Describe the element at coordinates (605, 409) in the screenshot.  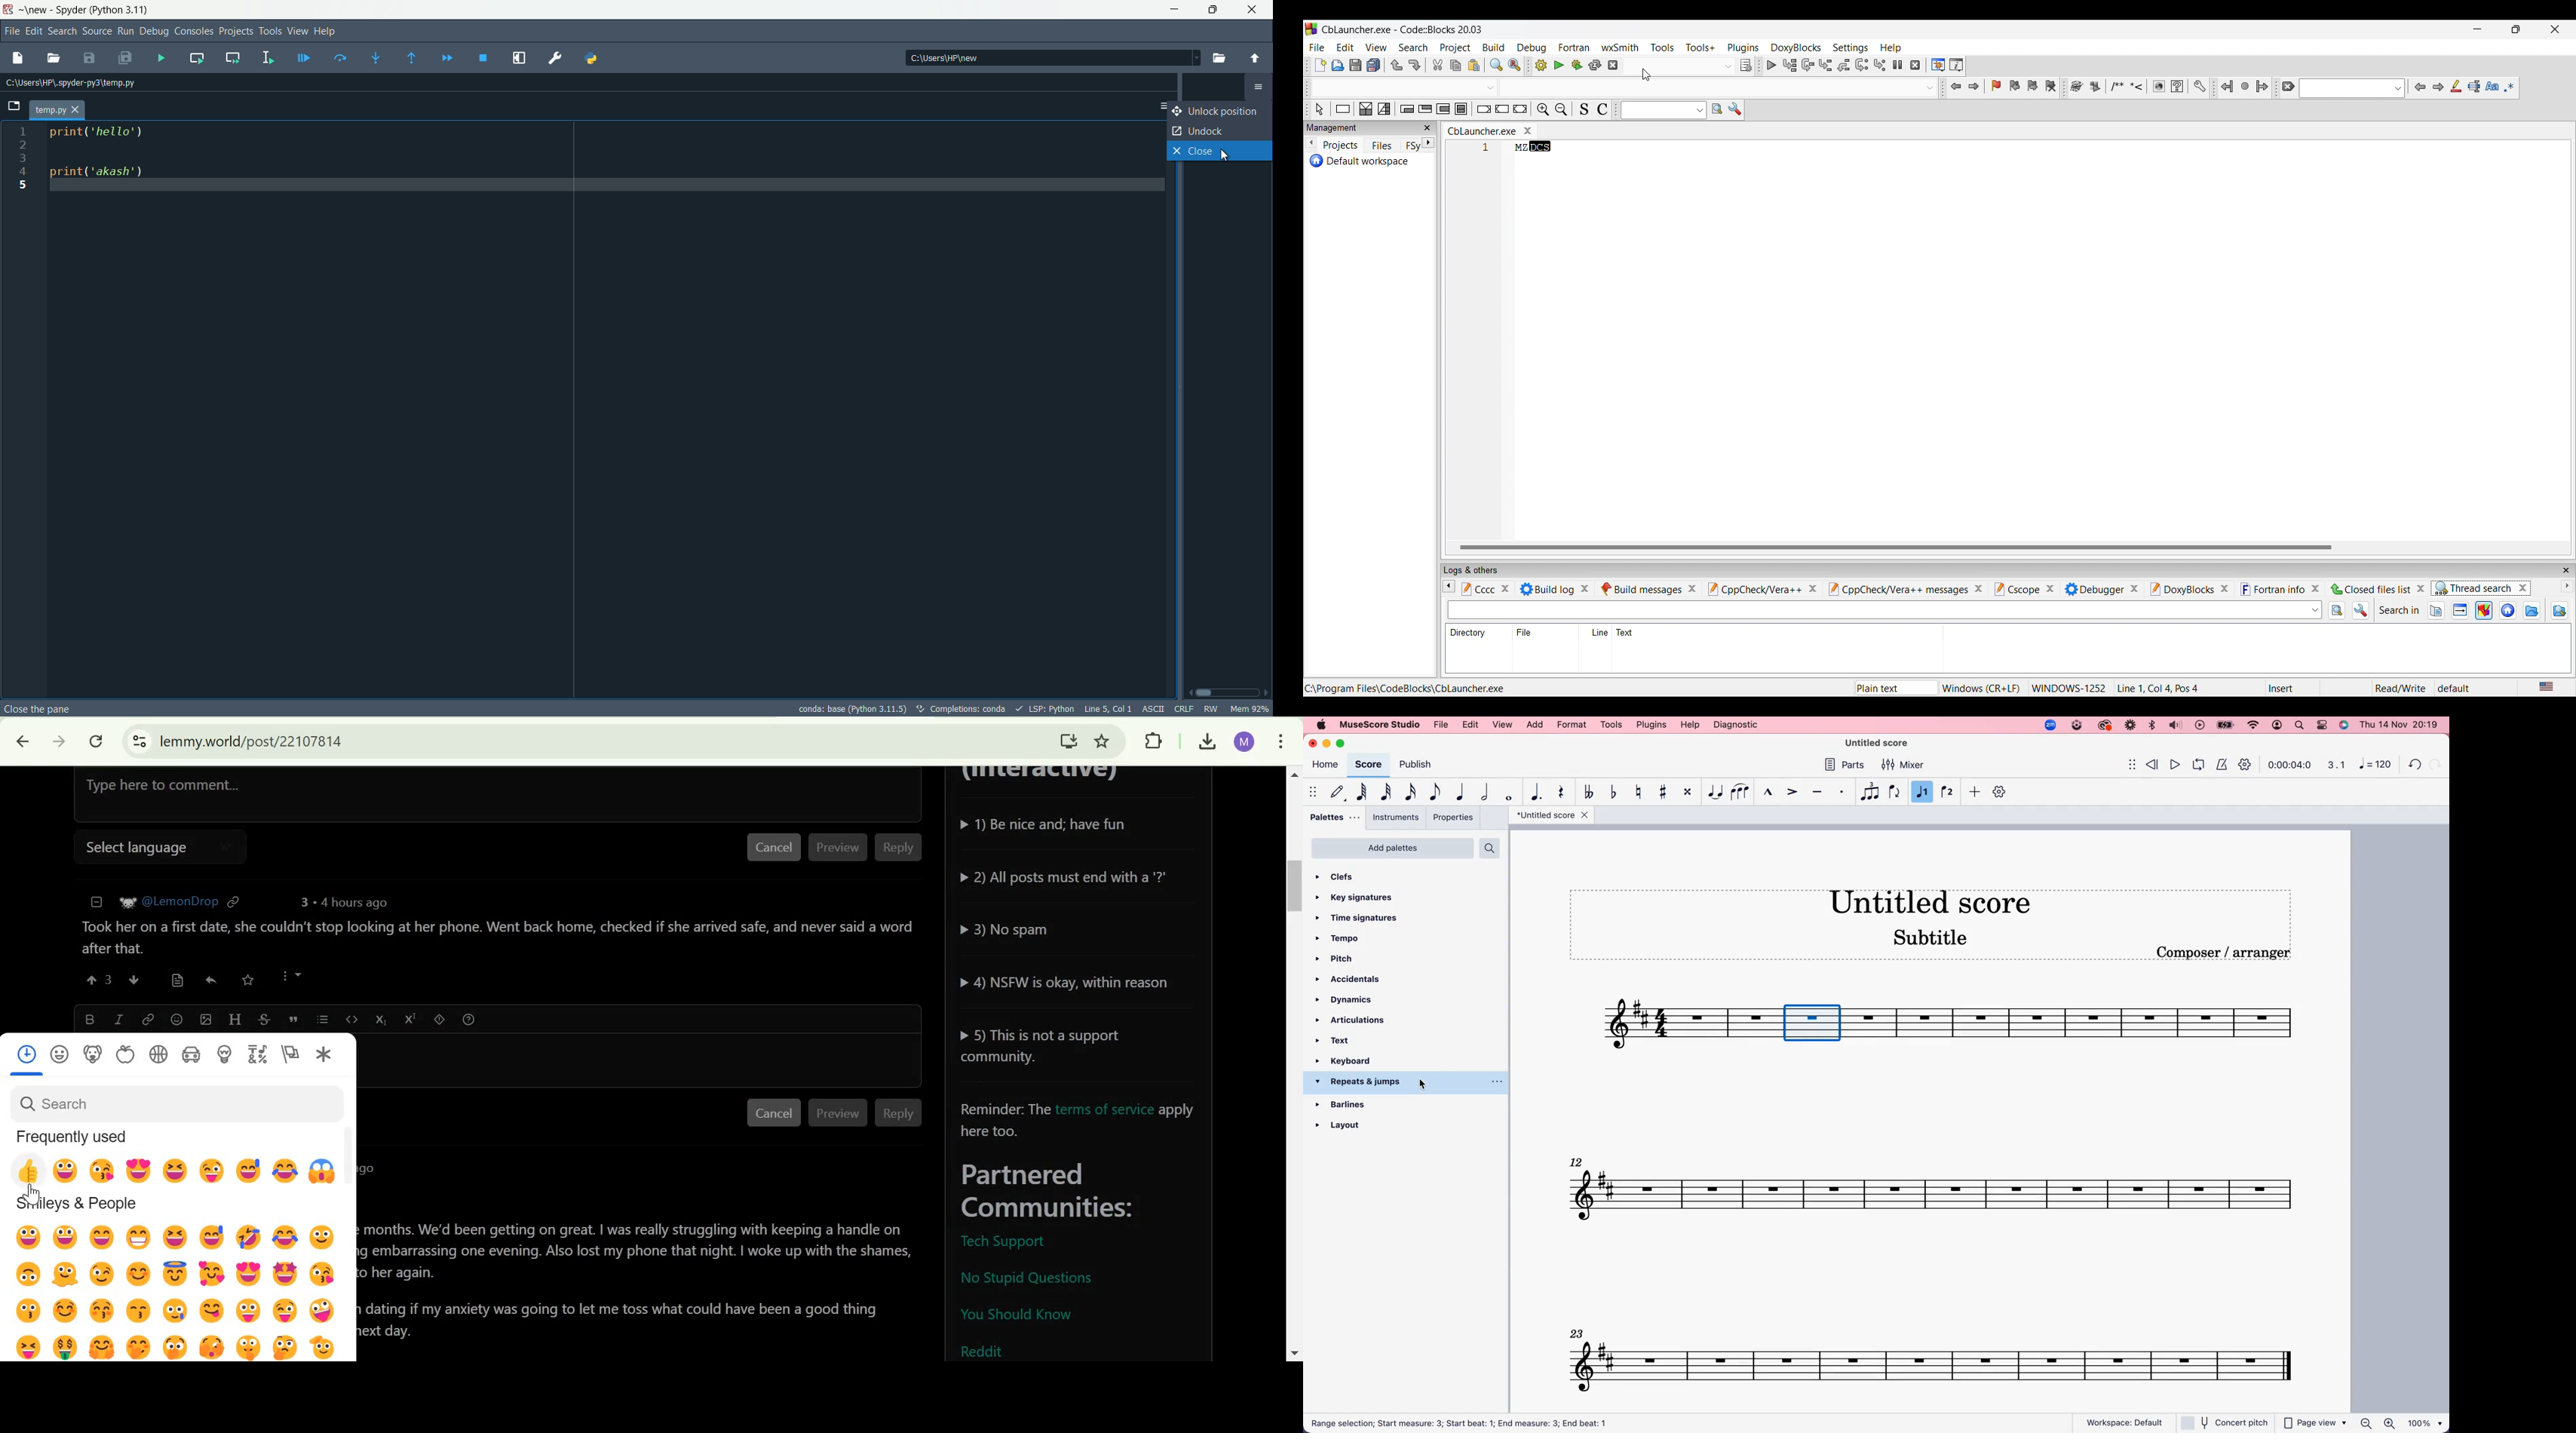
I see `print('hello') print('akash')` at that location.